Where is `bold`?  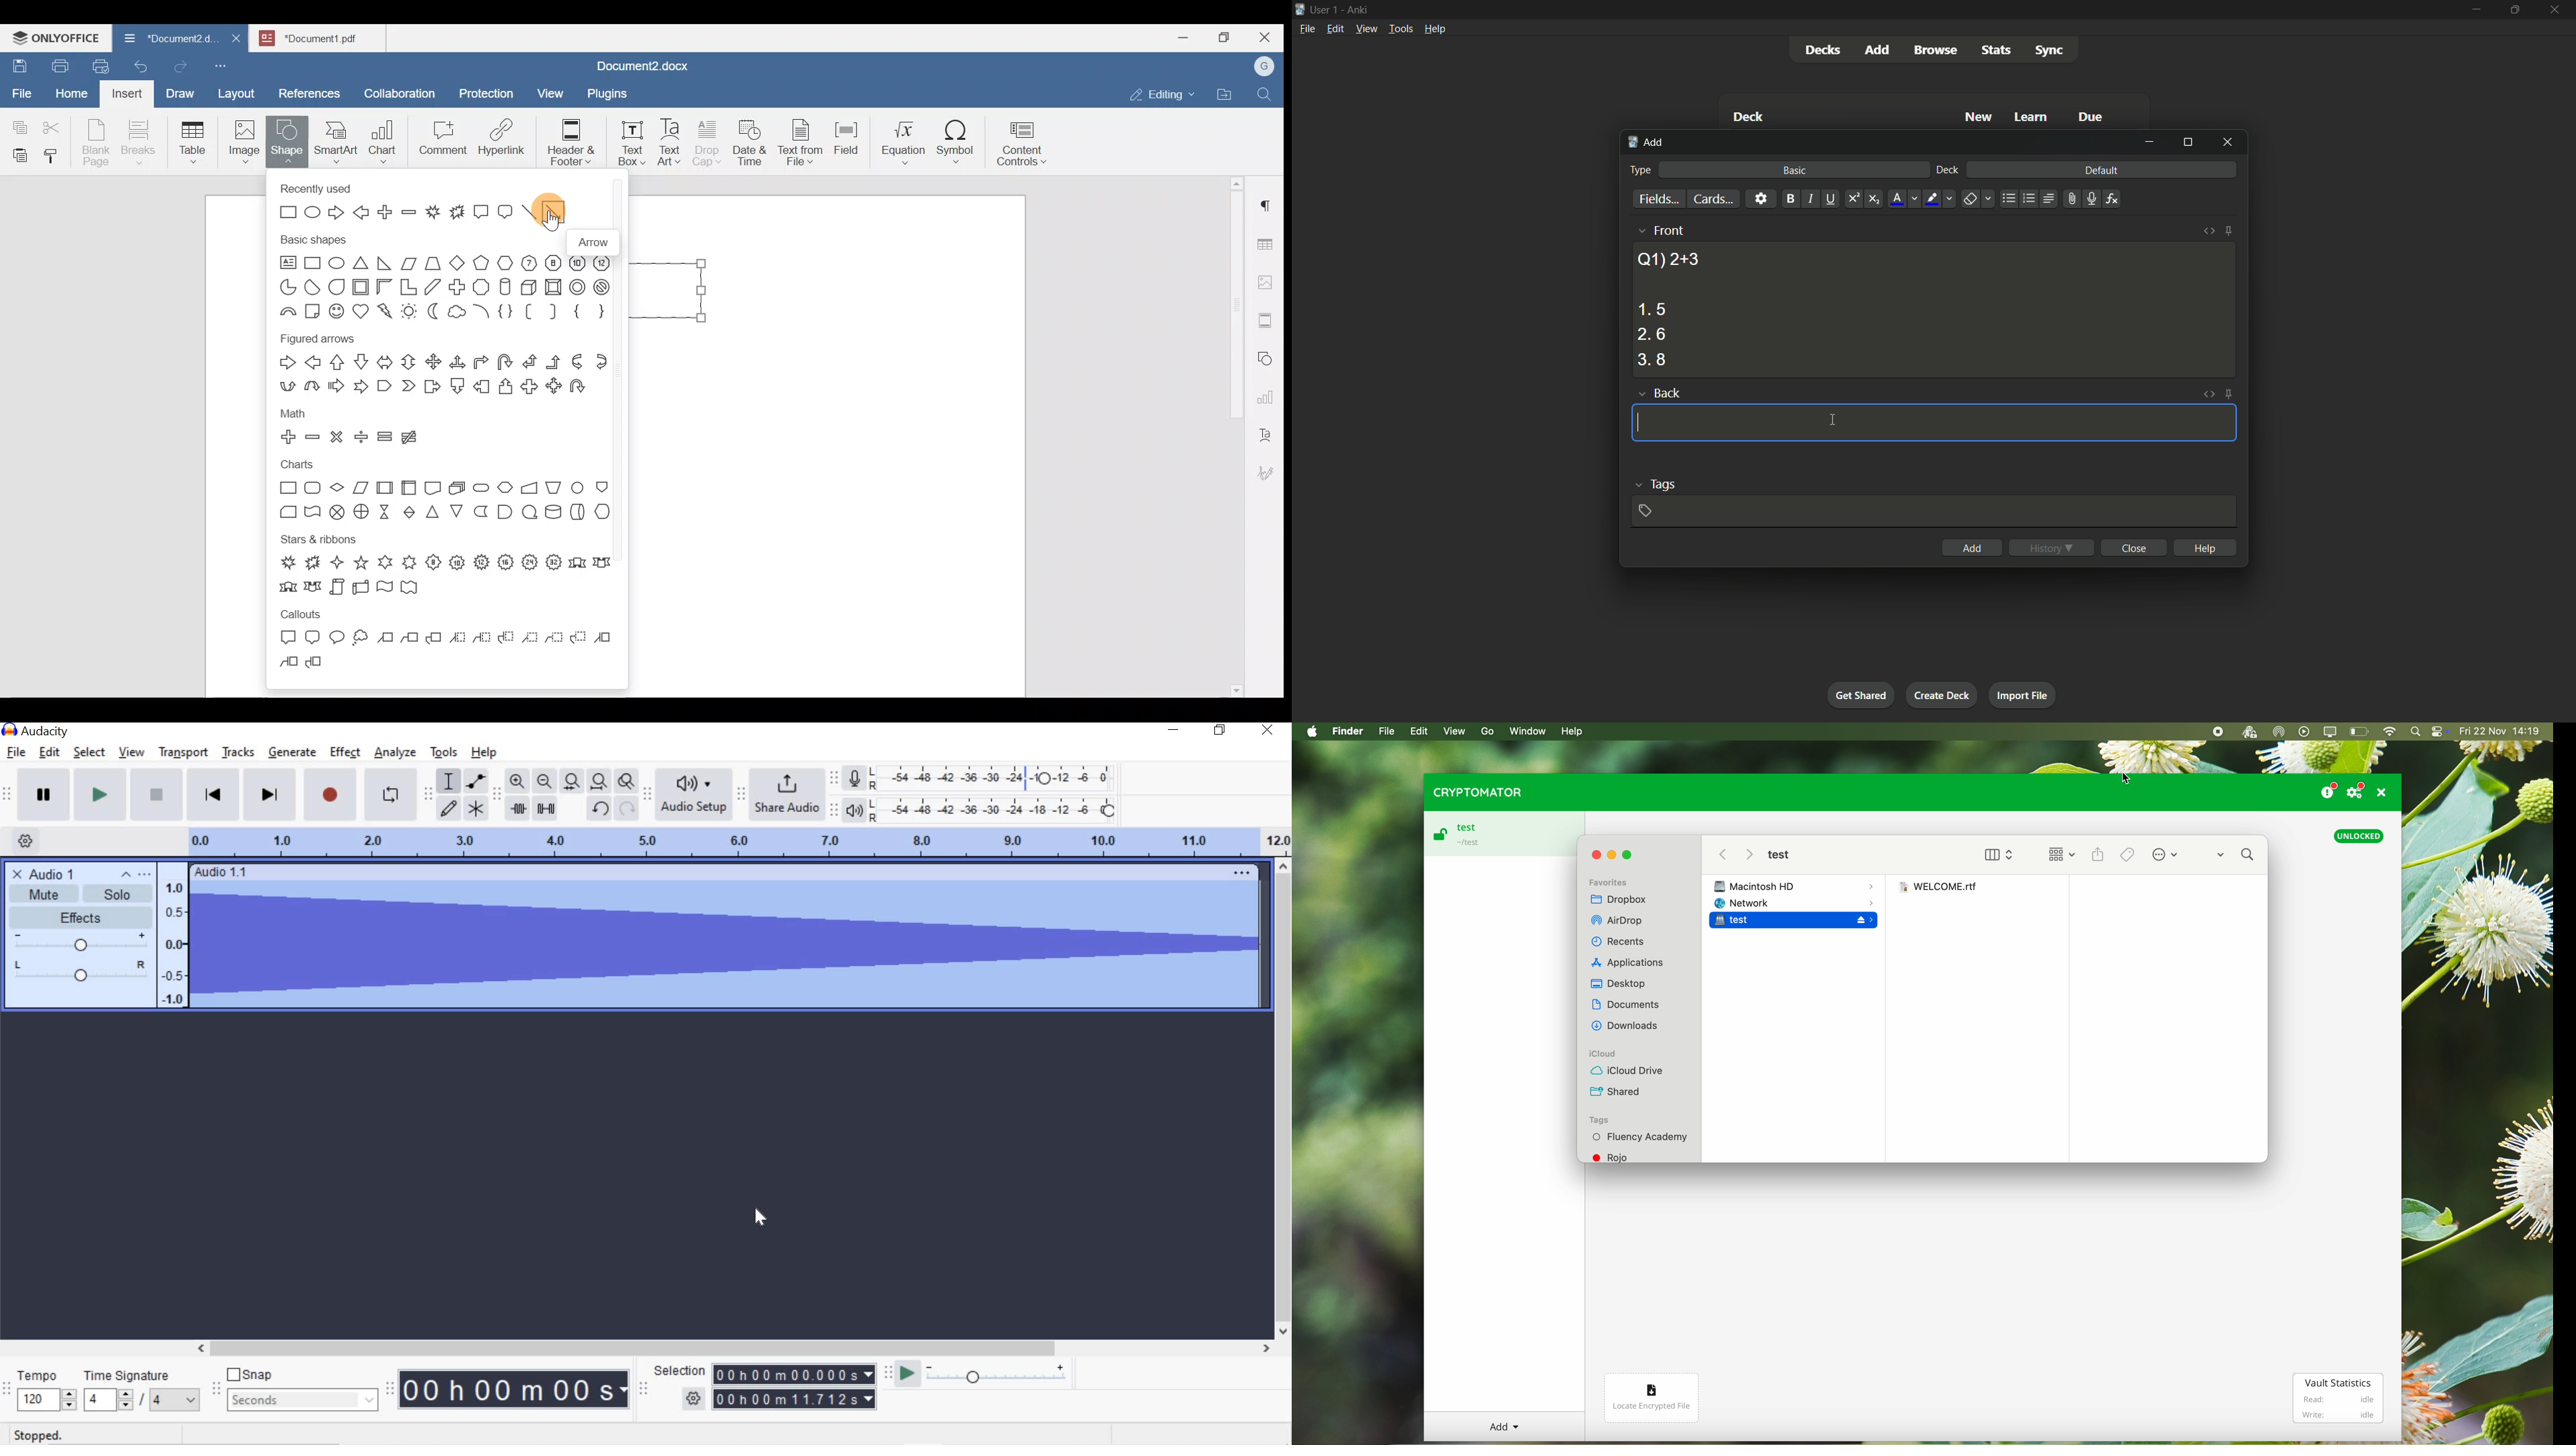 bold is located at coordinates (1790, 199).